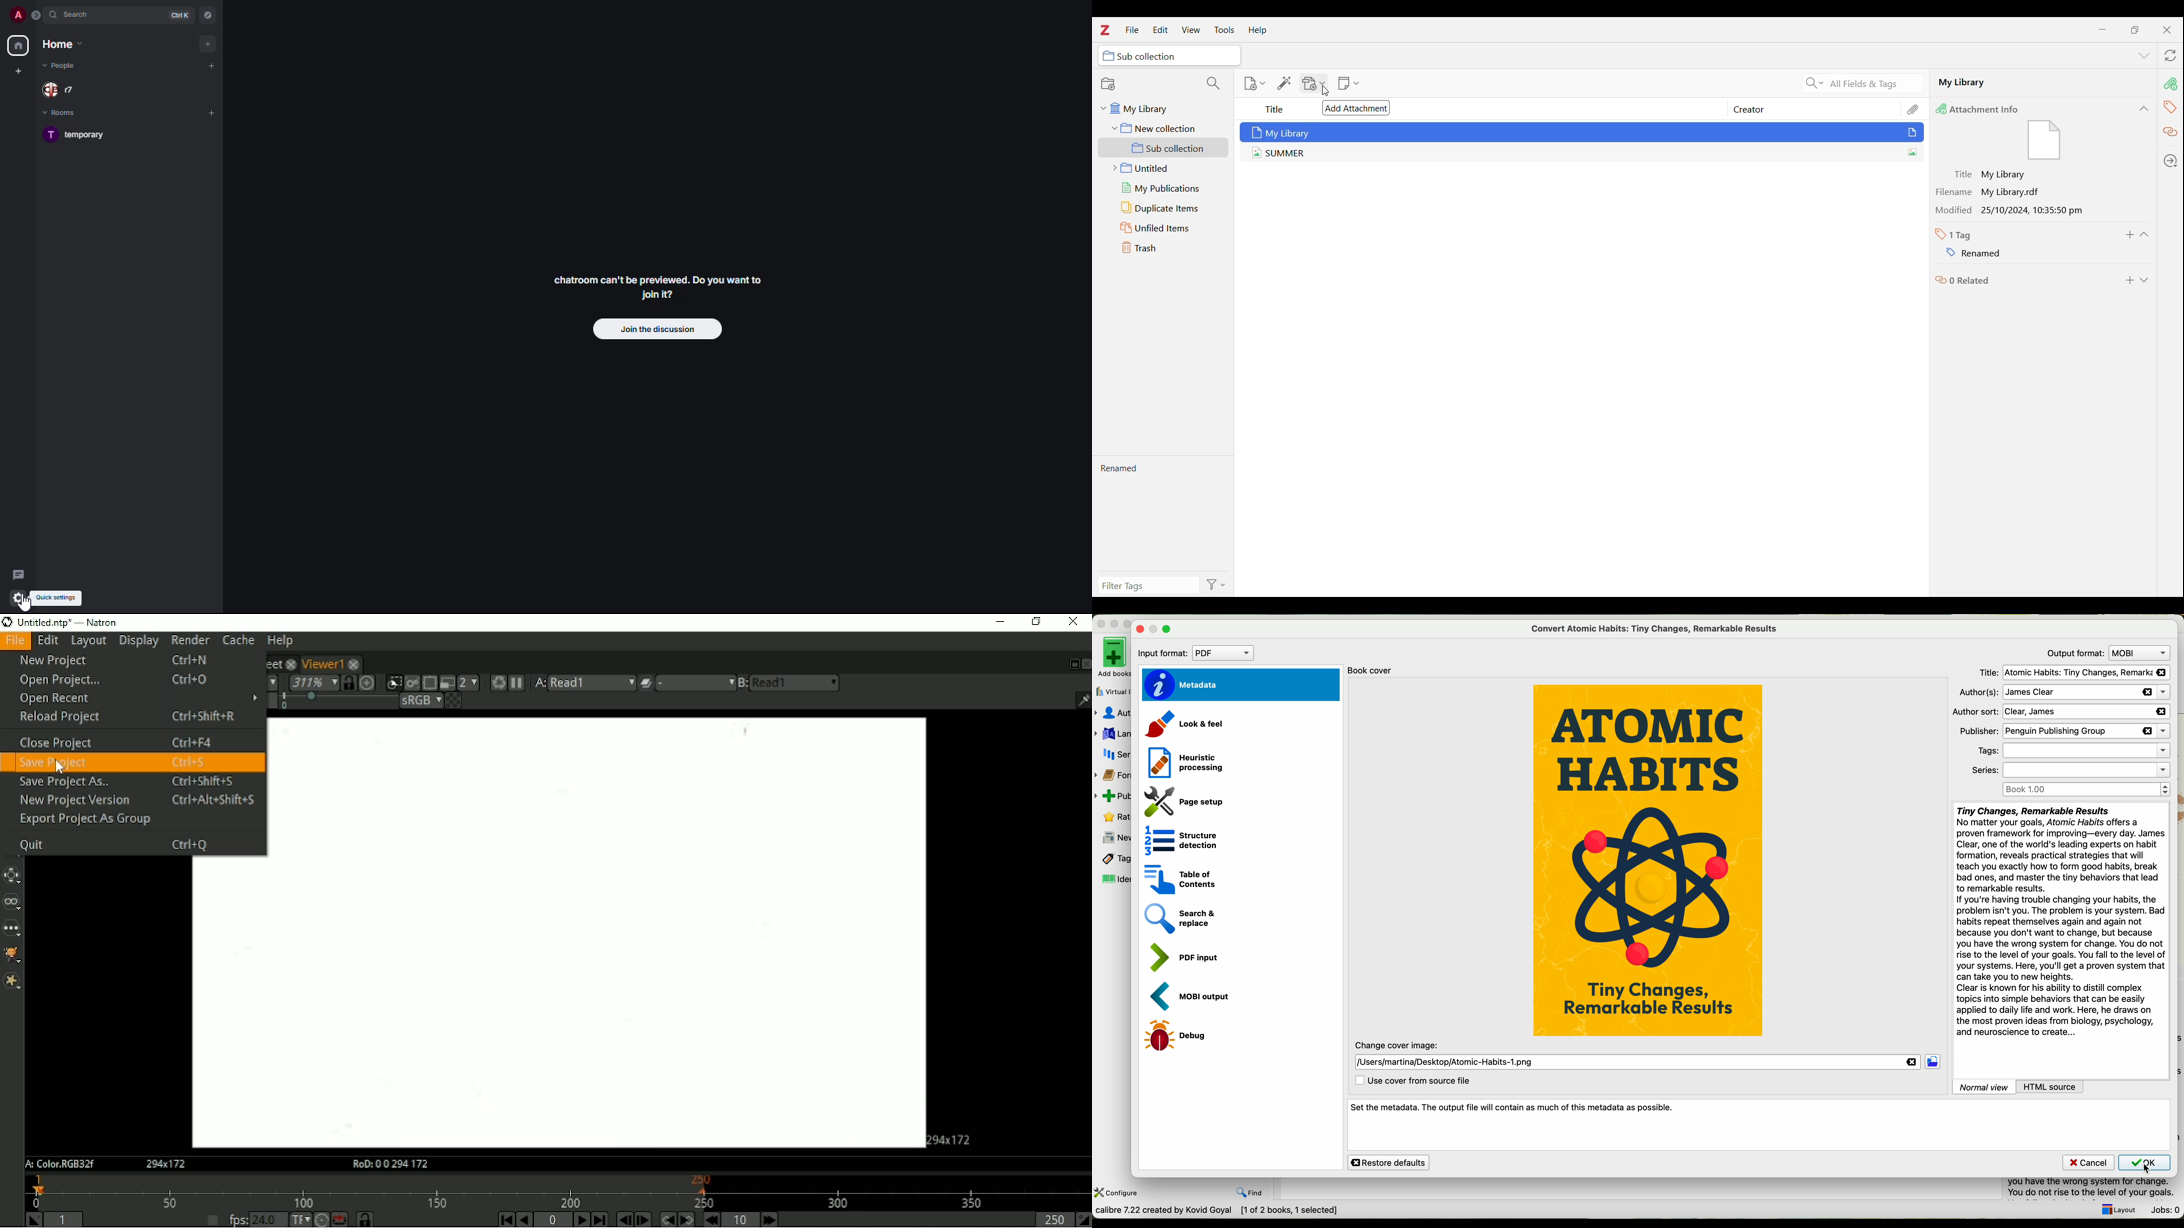 The height and width of the screenshot is (1232, 2184). I want to click on identifiers, so click(1115, 879).